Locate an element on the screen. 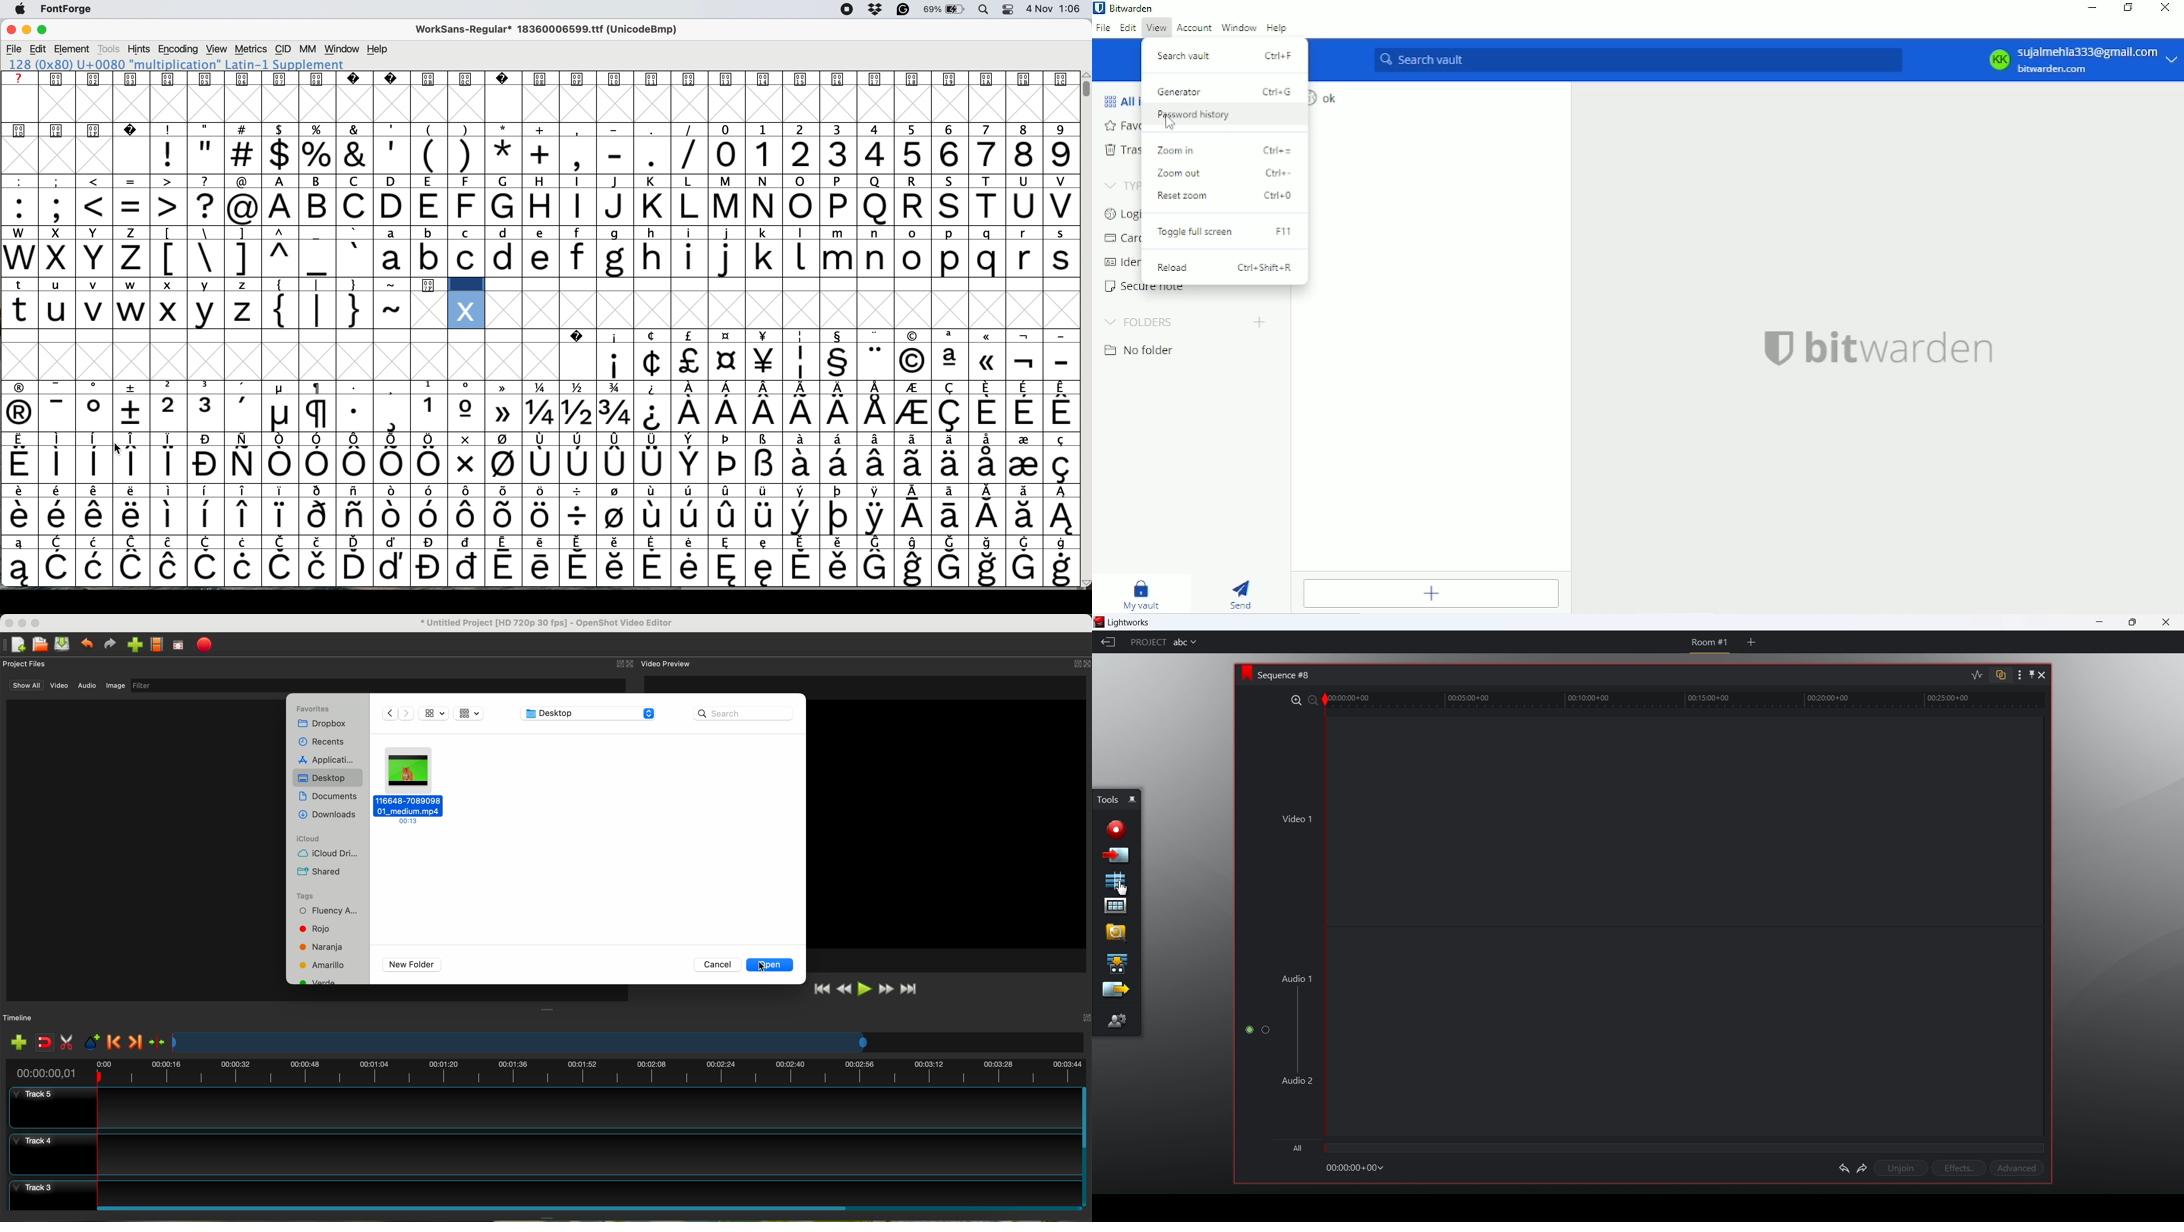  icloud is located at coordinates (309, 839).